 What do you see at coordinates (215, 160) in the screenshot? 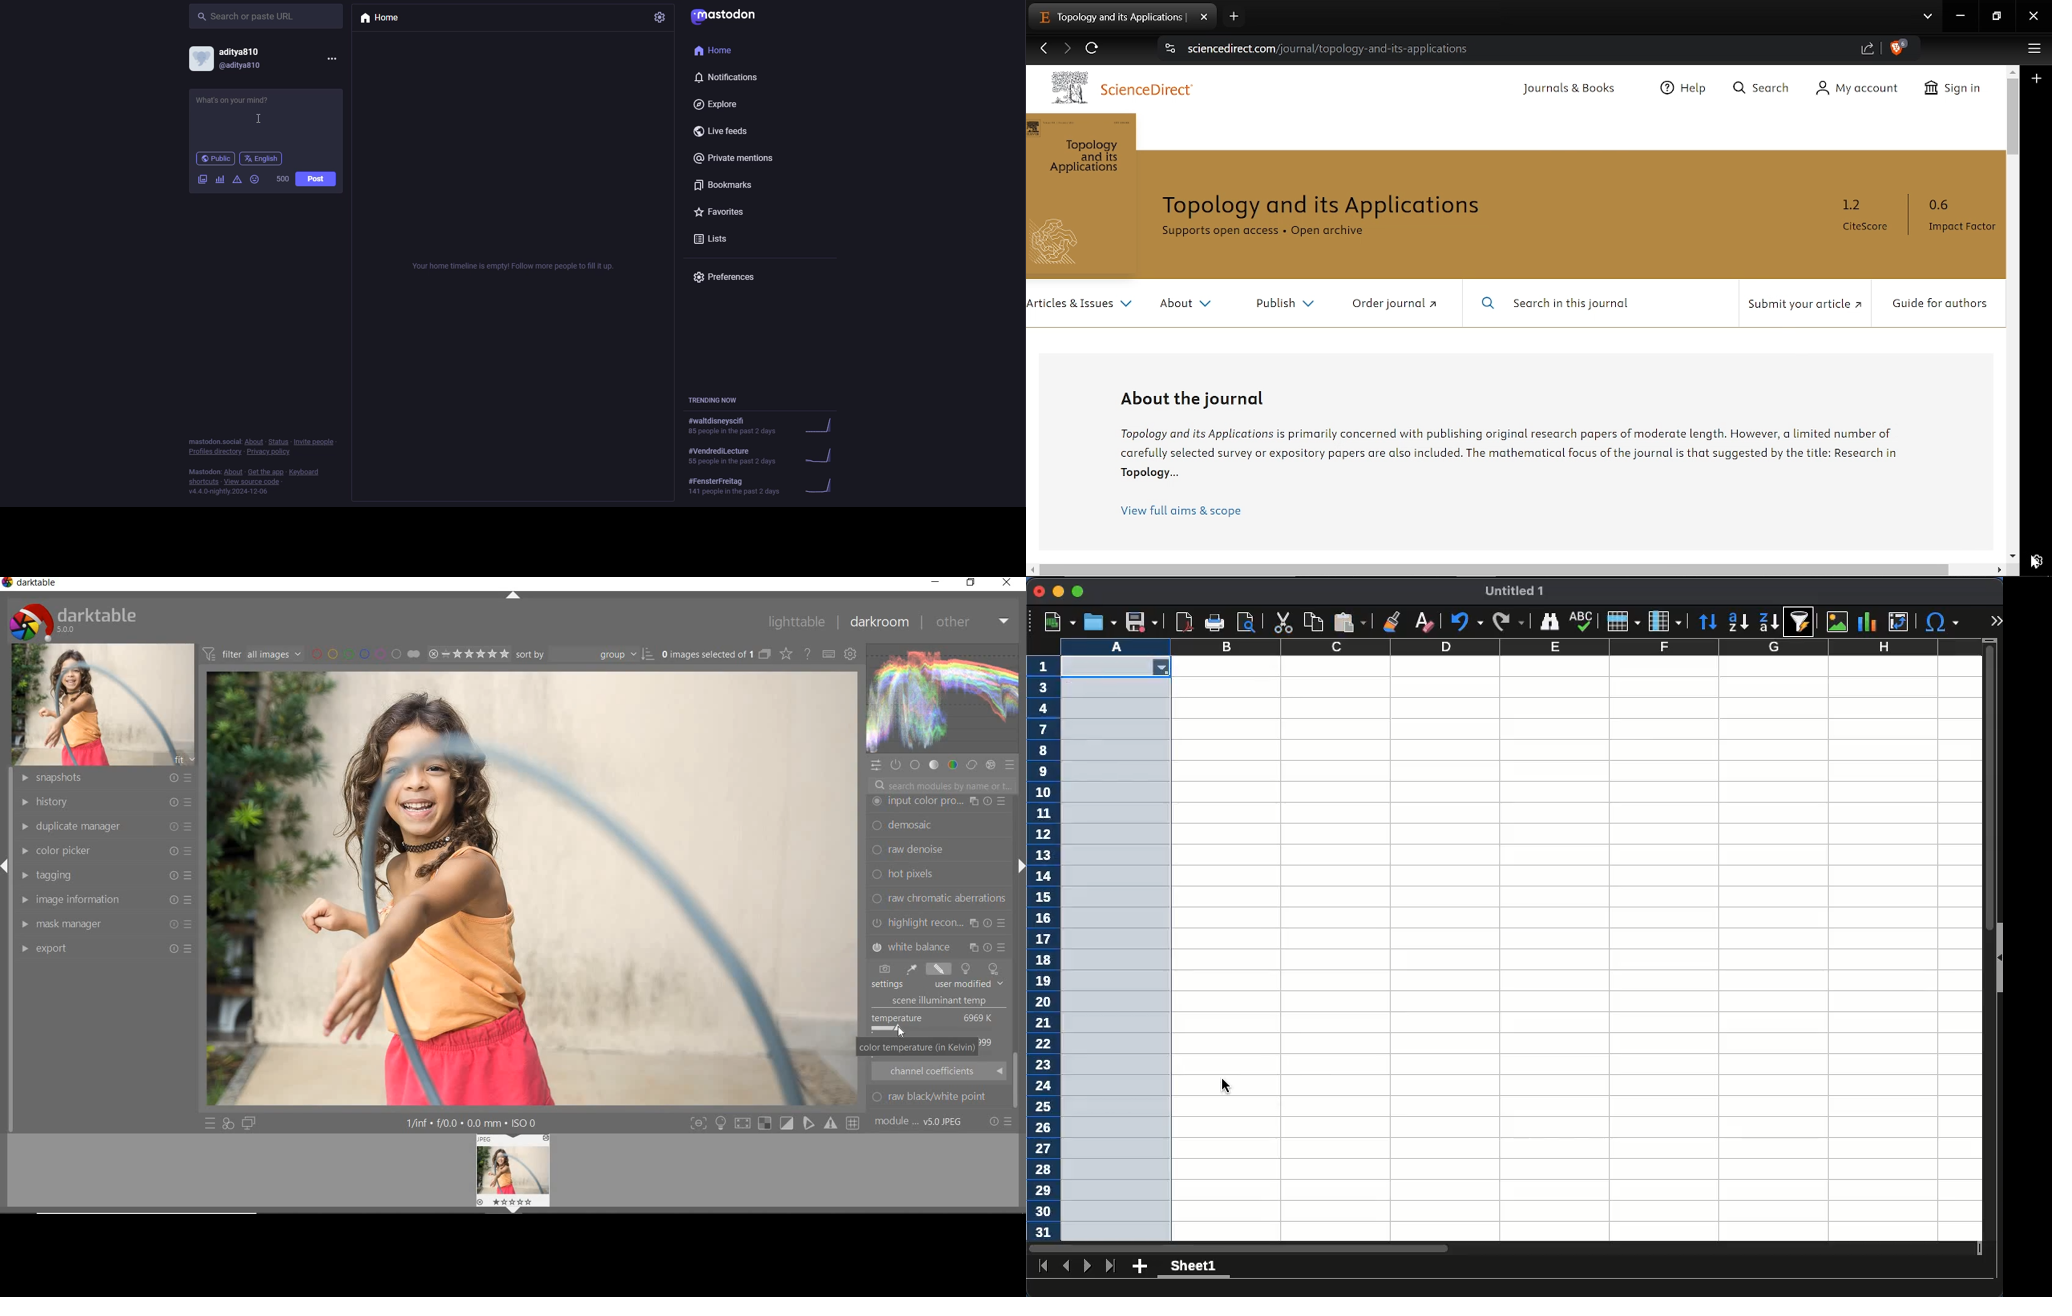
I see `public` at bounding box center [215, 160].